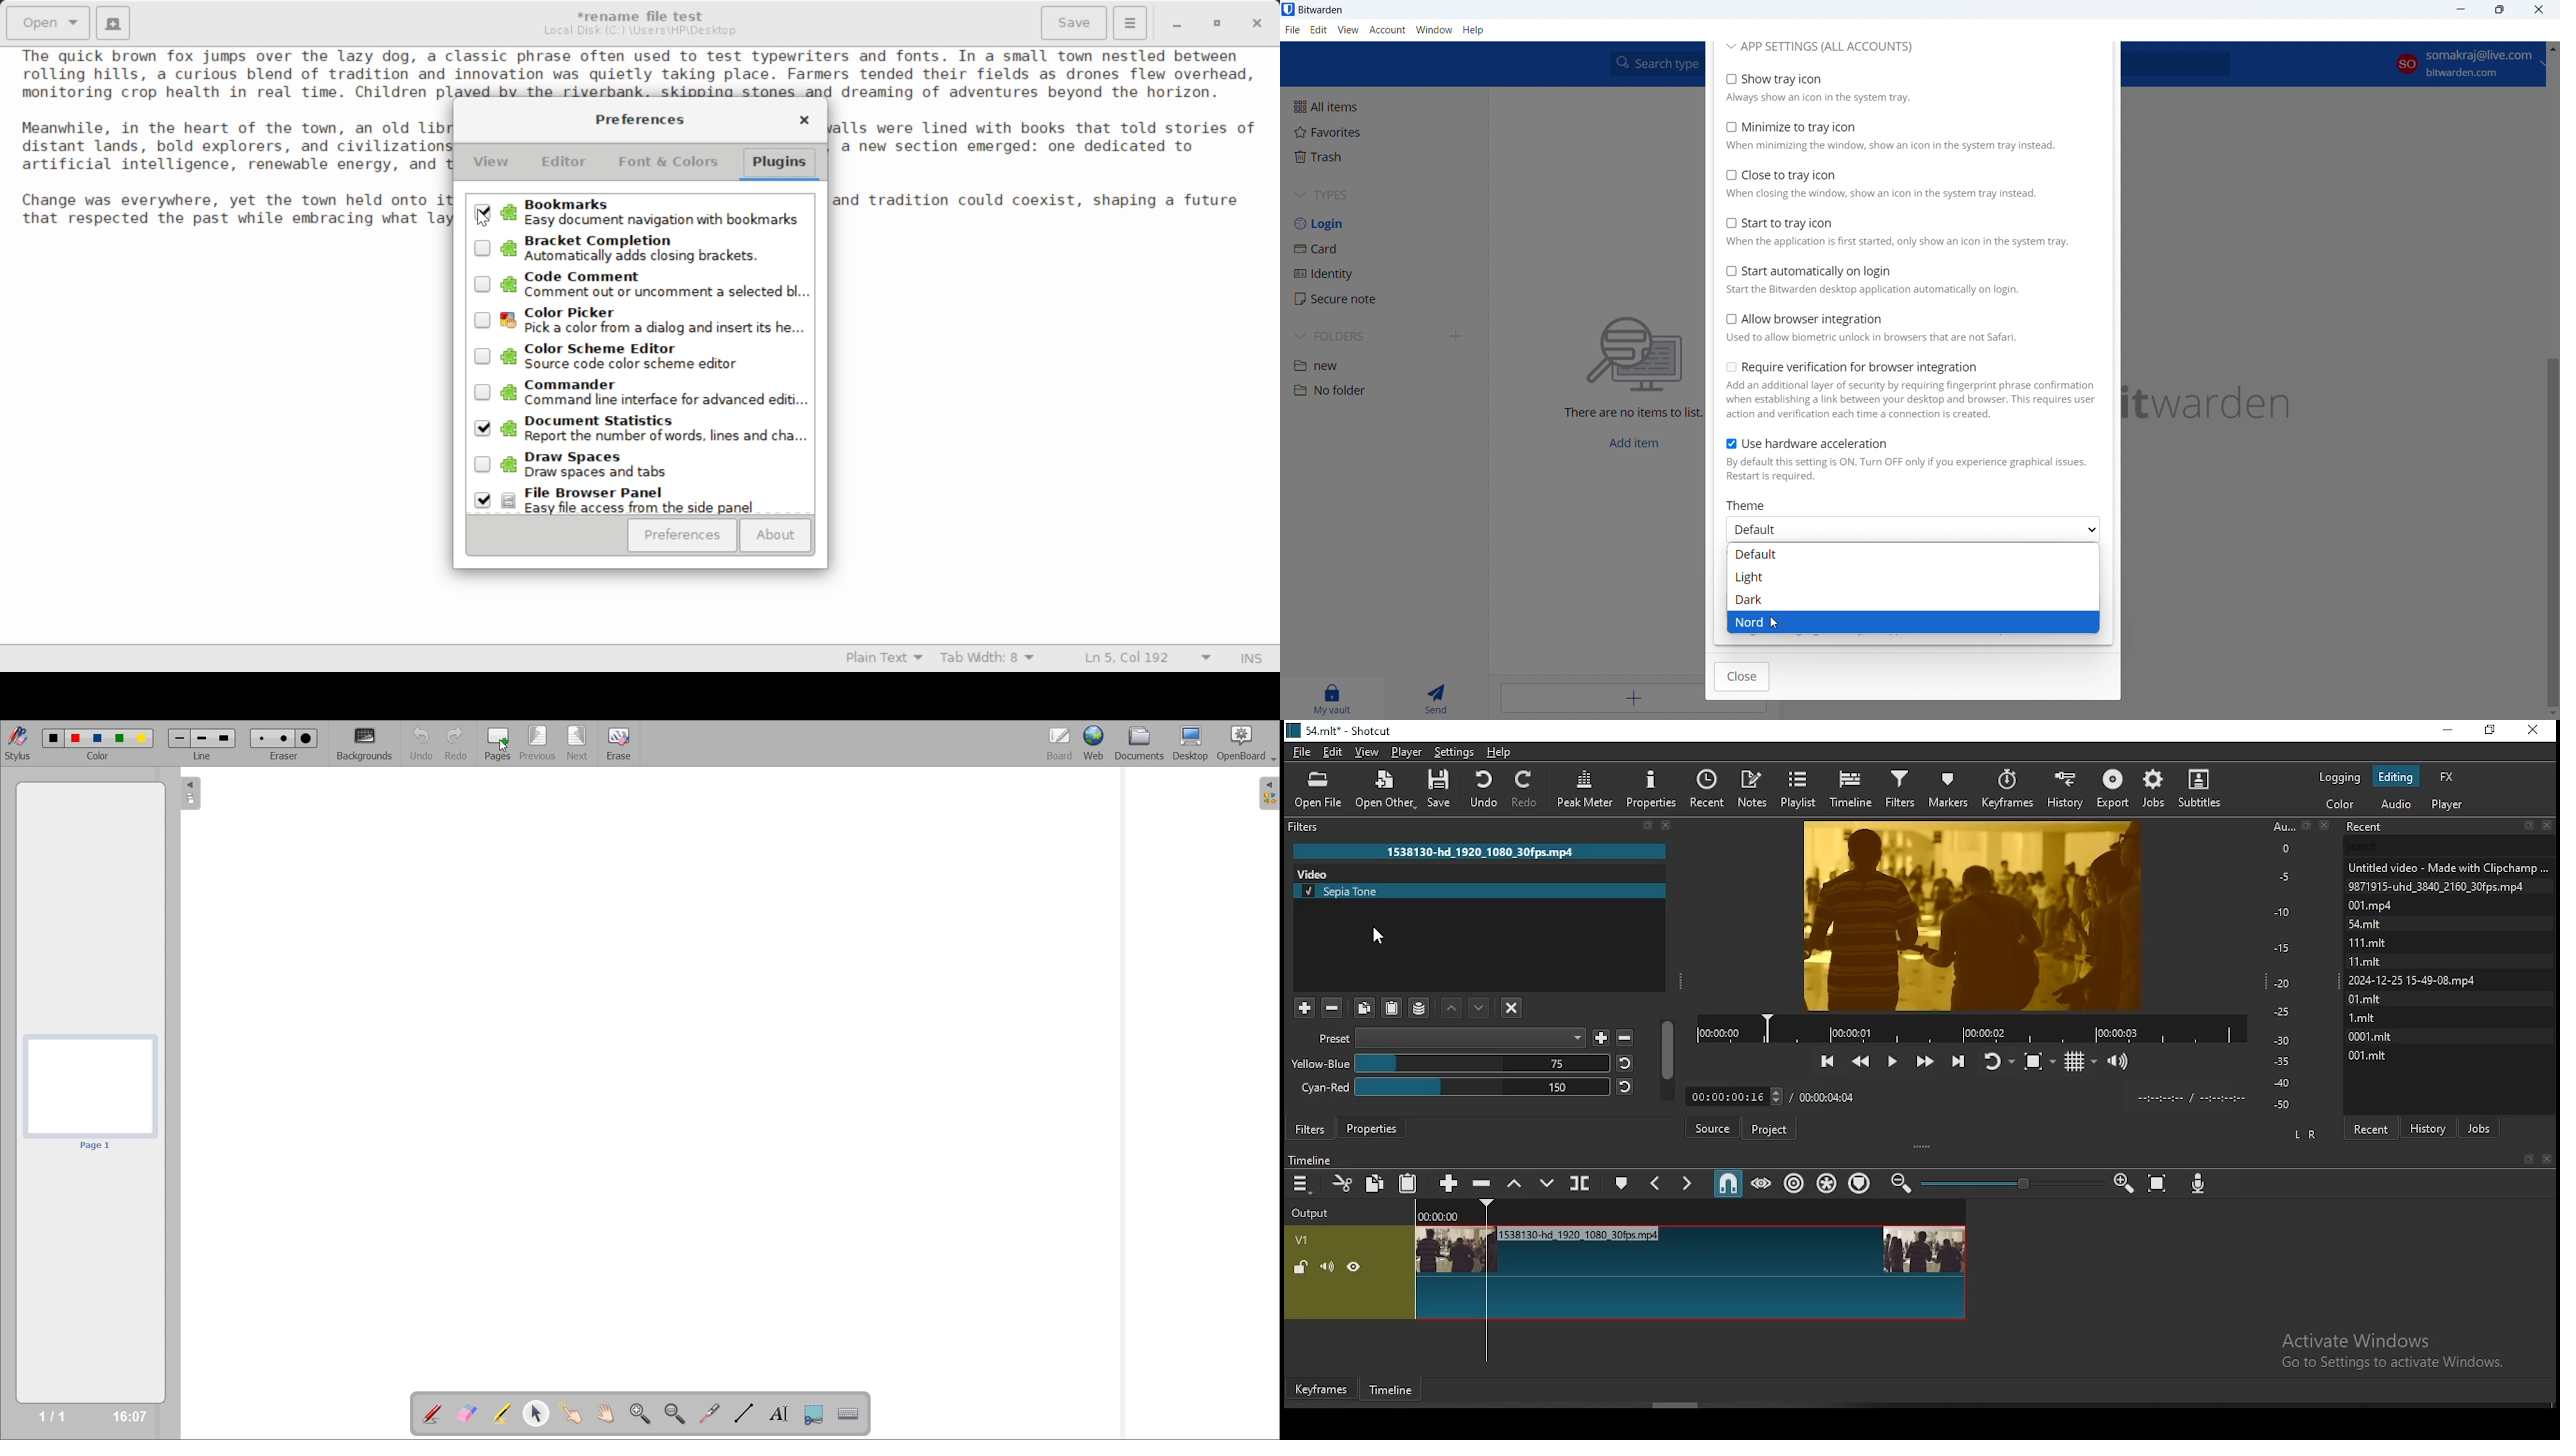  I want to click on timeline, so click(1852, 788).